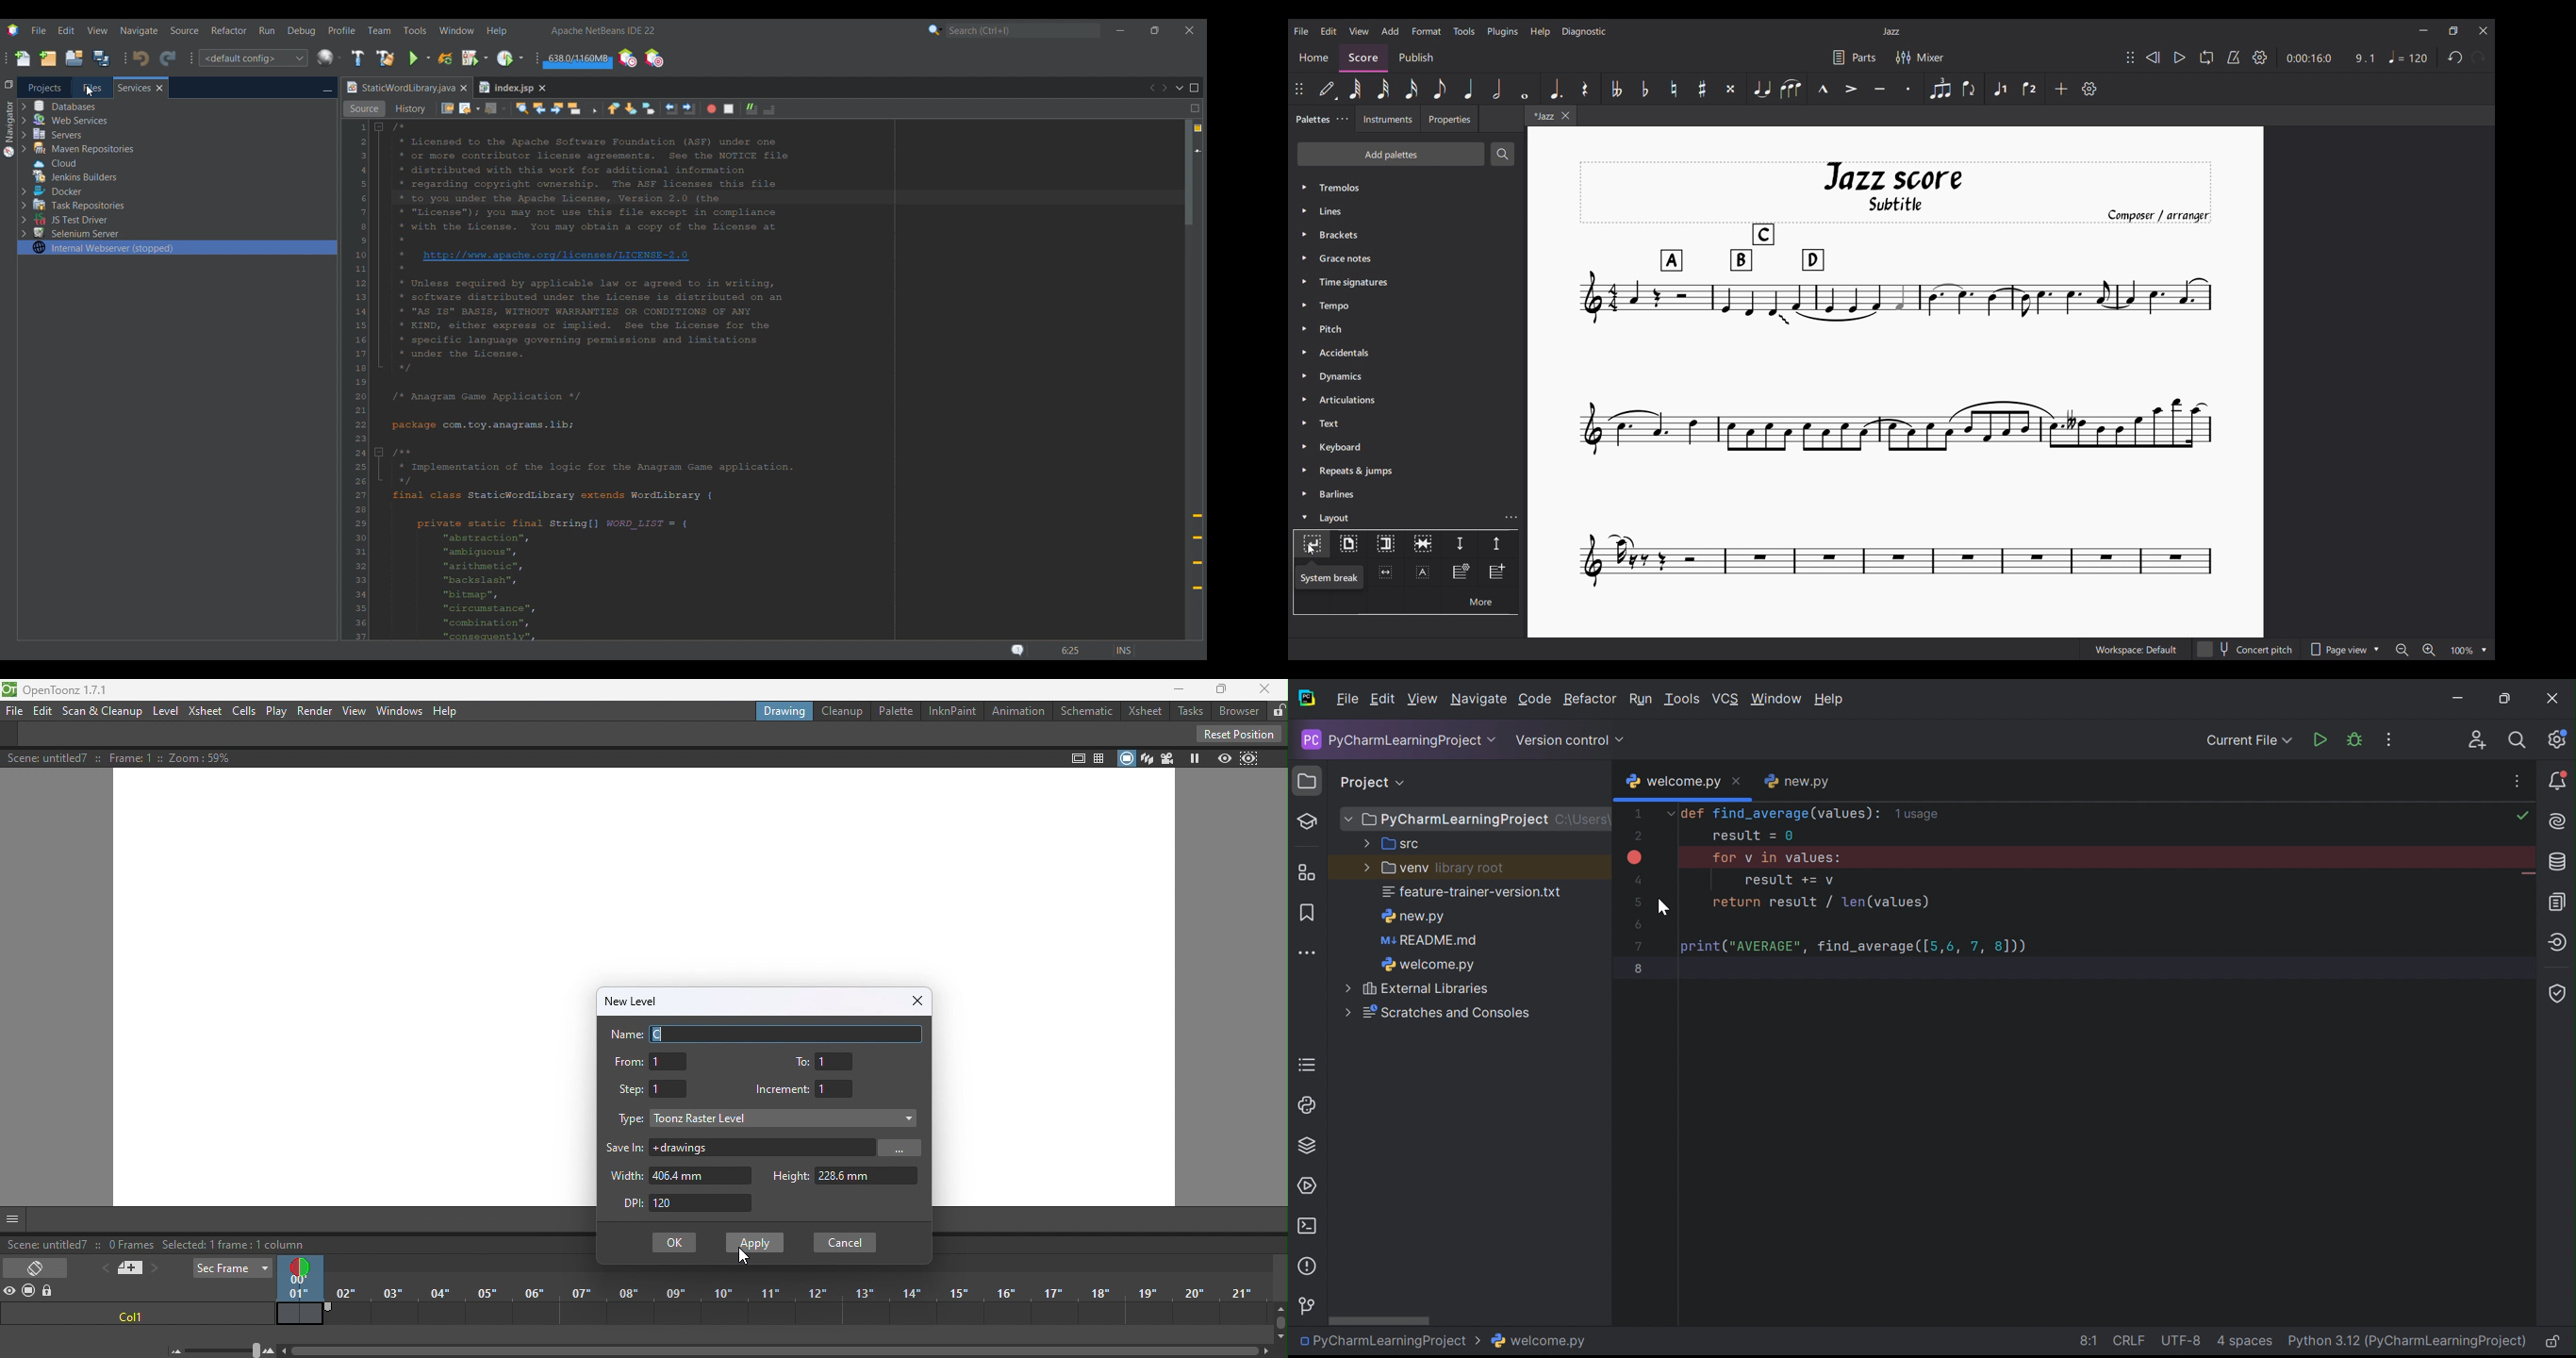  What do you see at coordinates (1674, 89) in the screenshot?
I see `Toggle natural` at bounding box center [1674, 89].